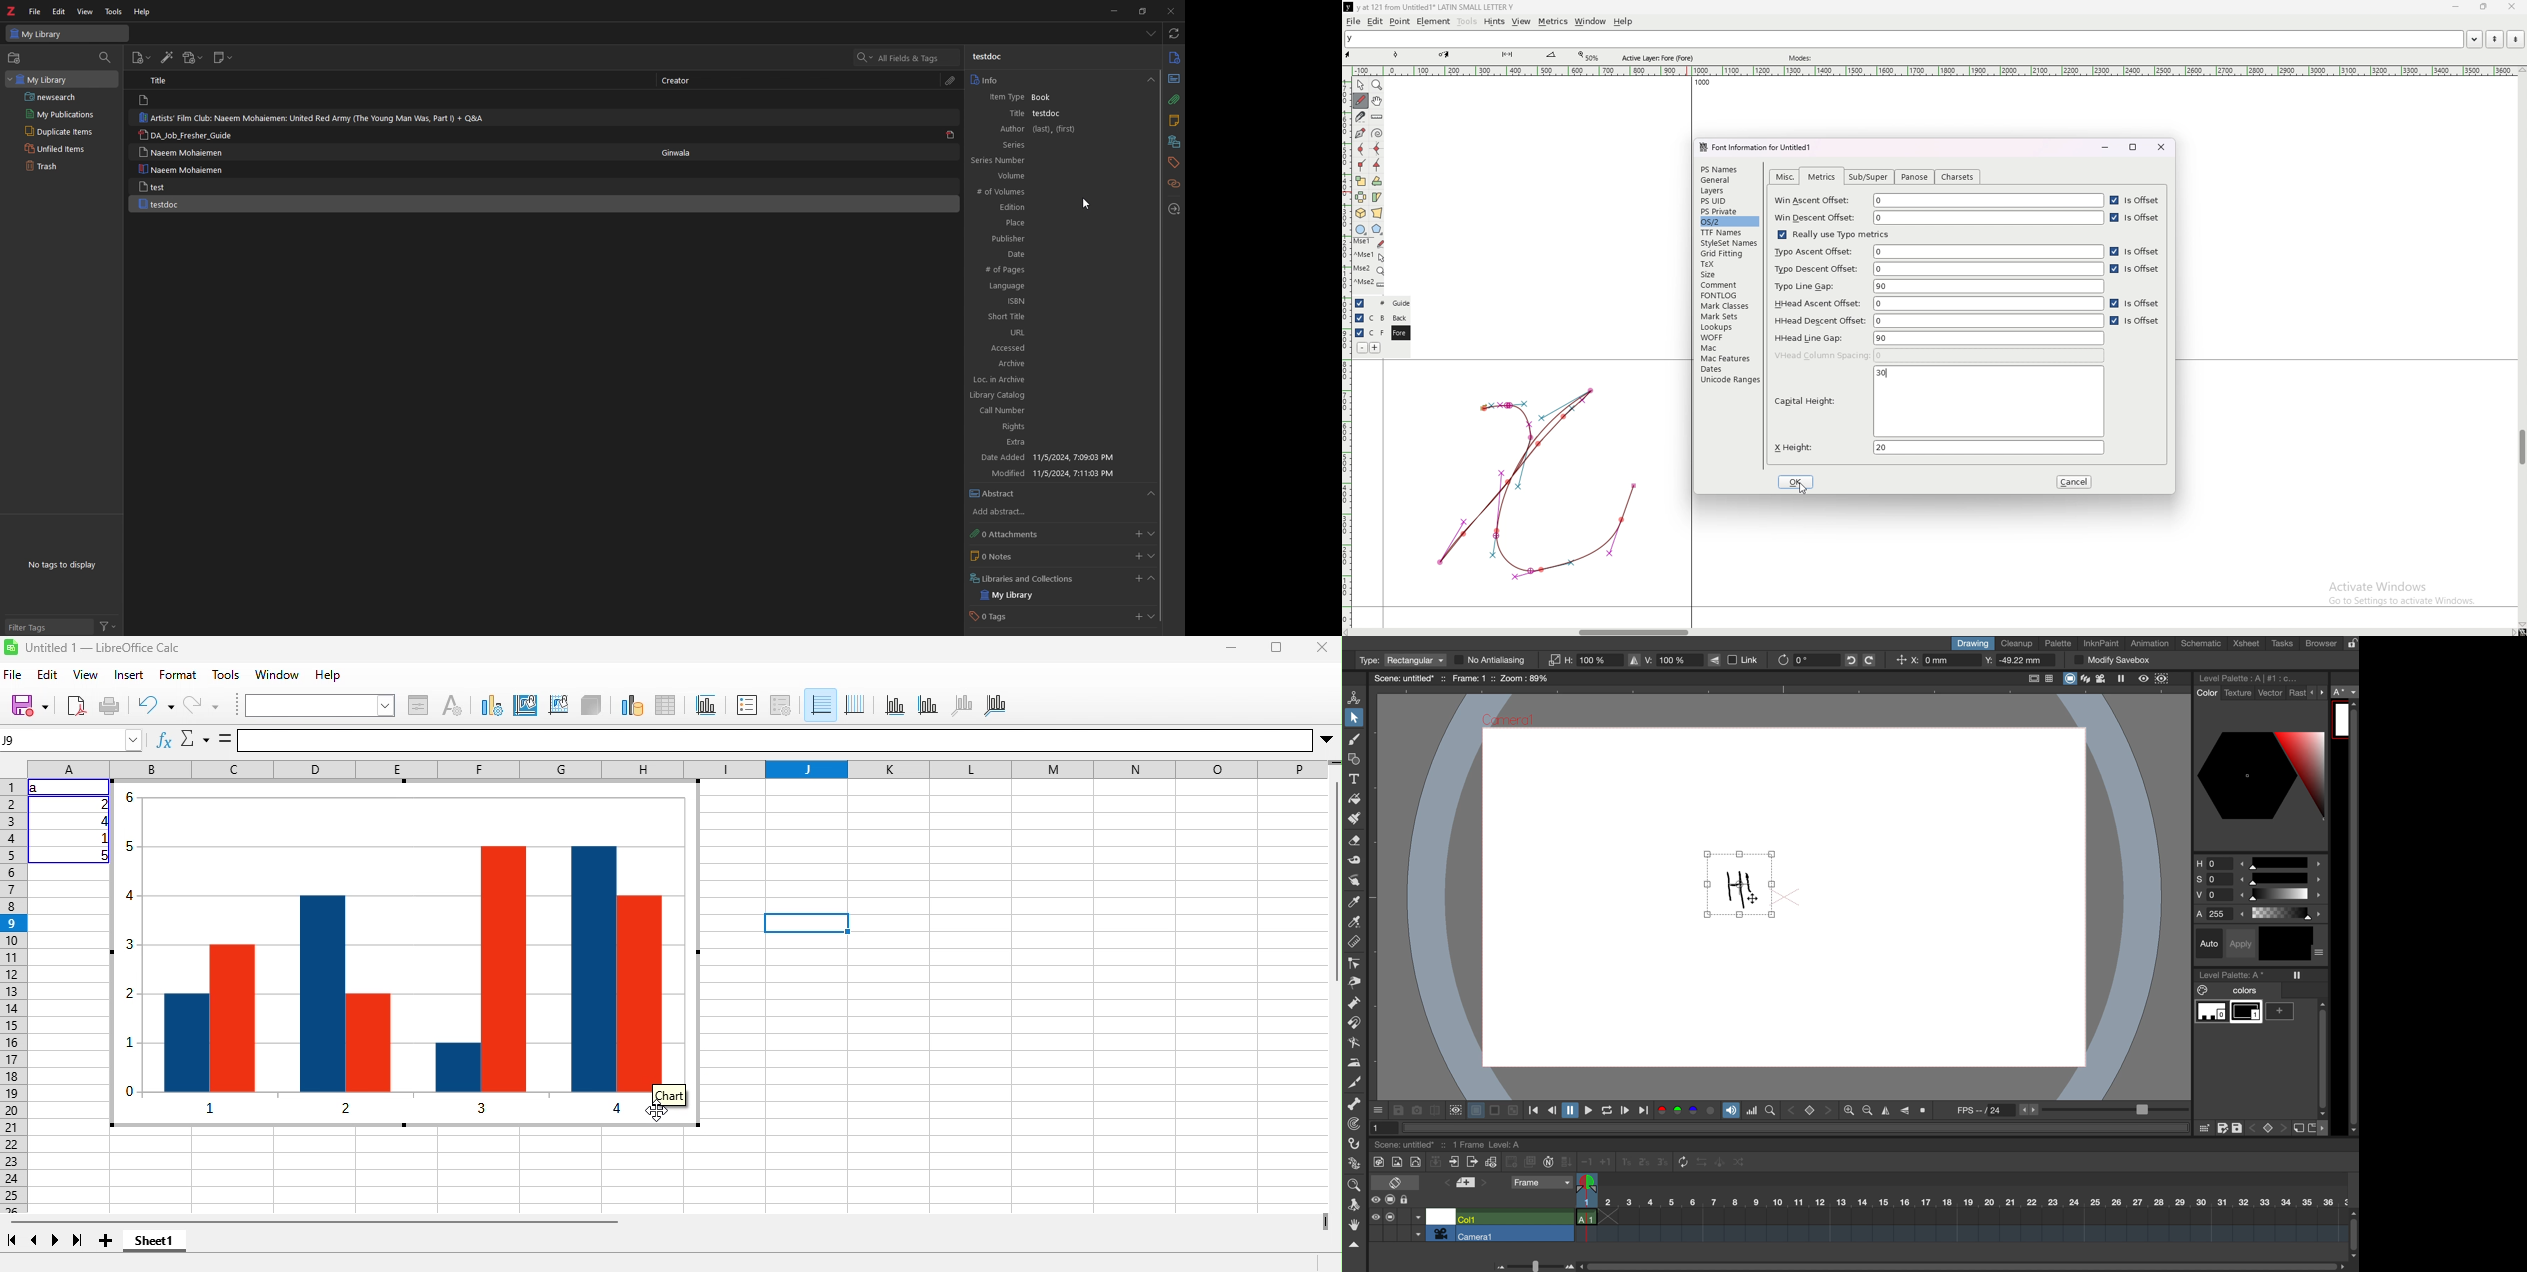 The width and height of the screenshot is (2548, 1288). What do you see at coordinates (1174, 143) in the screenshot?
I see `libraries and collection` at bounding box center [1174, 143].